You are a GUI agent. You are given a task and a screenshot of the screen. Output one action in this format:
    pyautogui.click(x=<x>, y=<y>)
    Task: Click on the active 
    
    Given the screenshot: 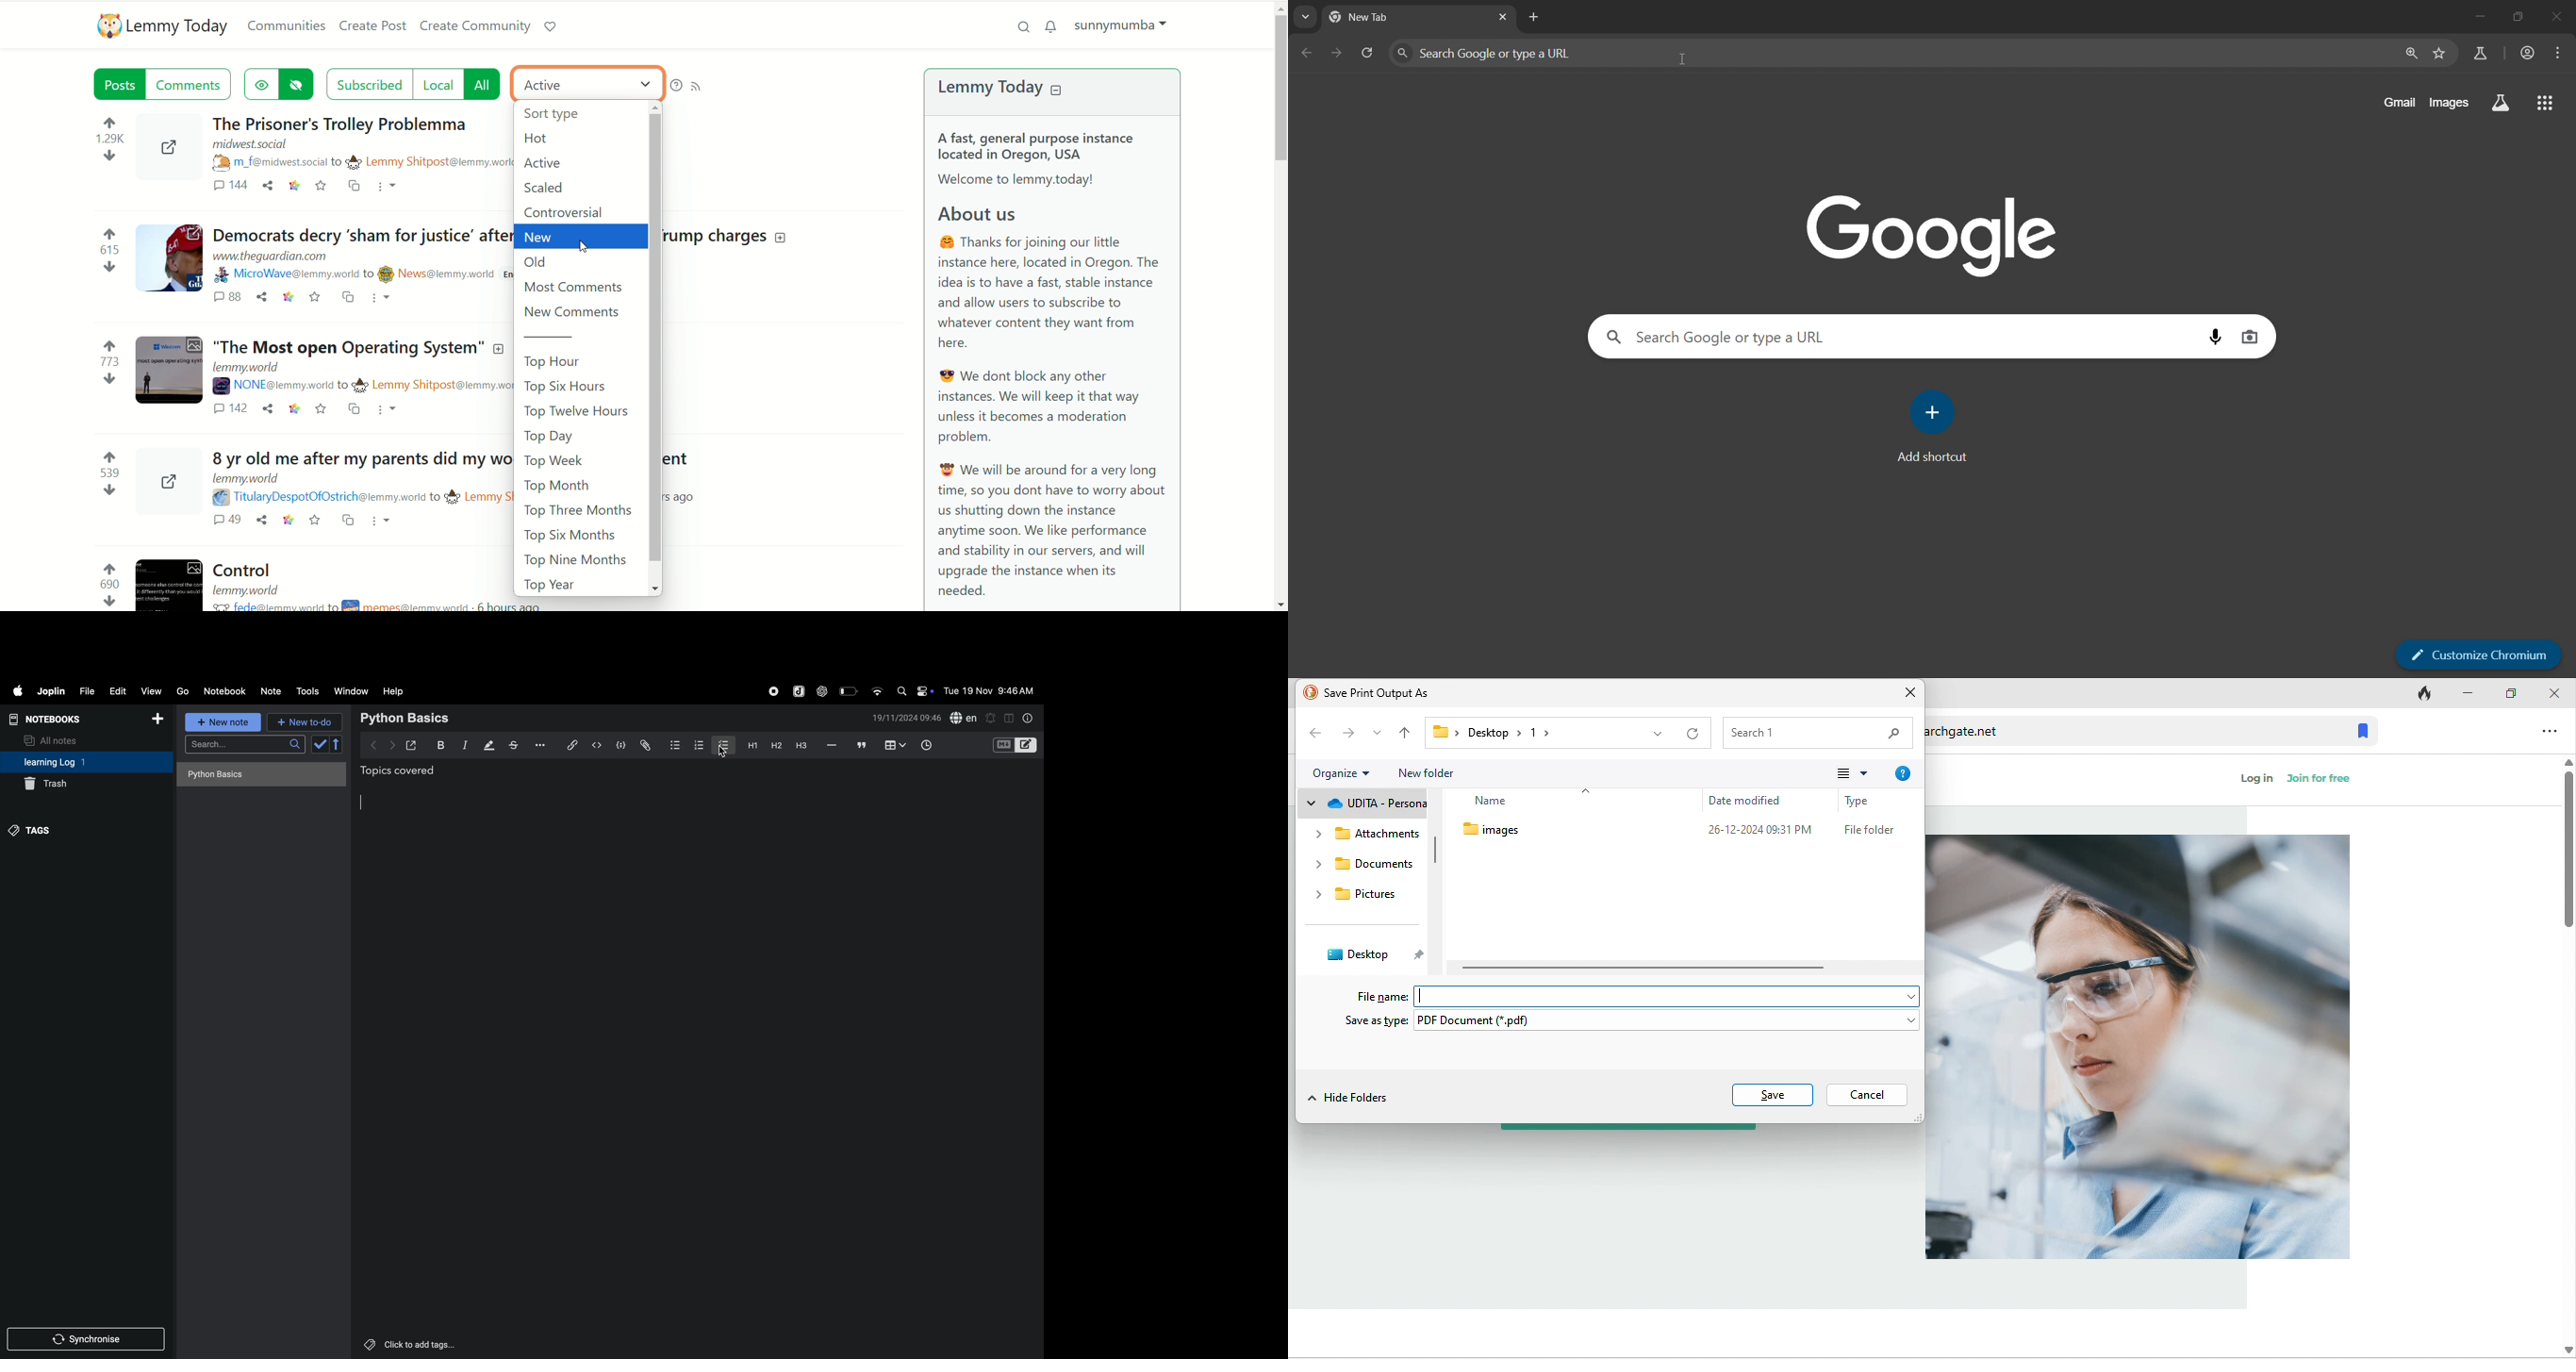 What is the action you would take?
    pyautogui.click(x=543, y=162)
    